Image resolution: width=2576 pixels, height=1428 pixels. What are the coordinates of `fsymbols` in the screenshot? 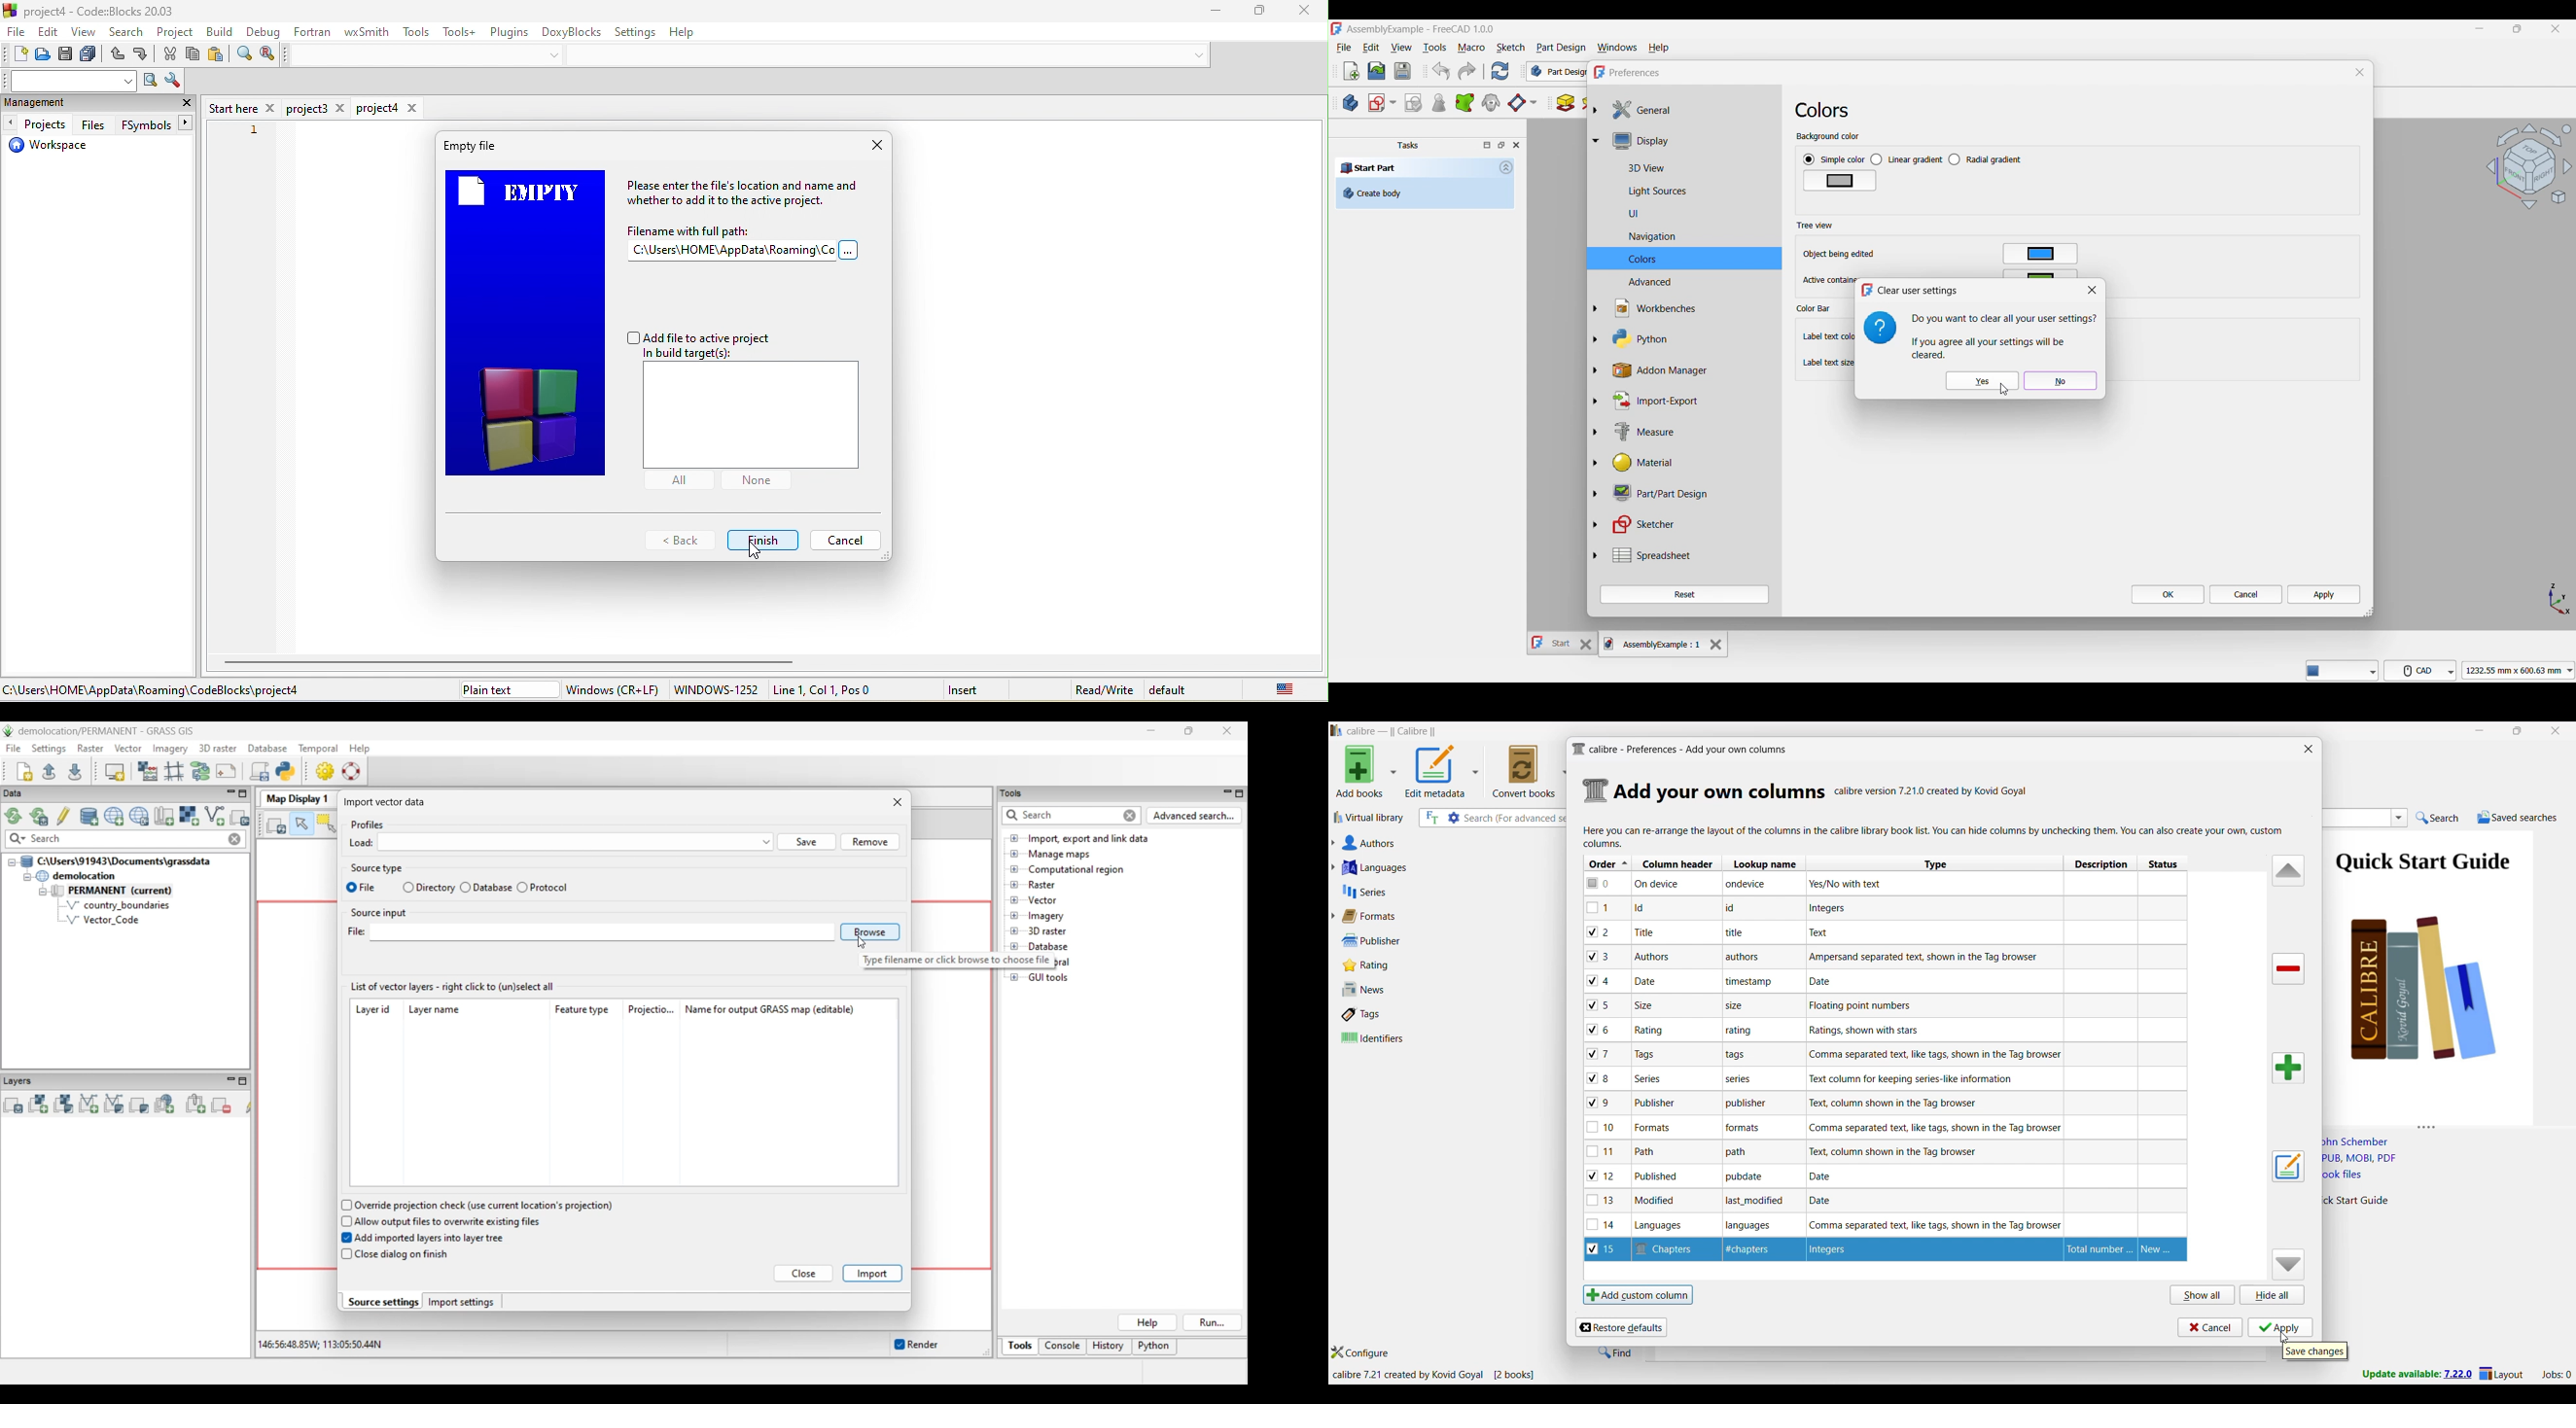 It's located at (154, 125).